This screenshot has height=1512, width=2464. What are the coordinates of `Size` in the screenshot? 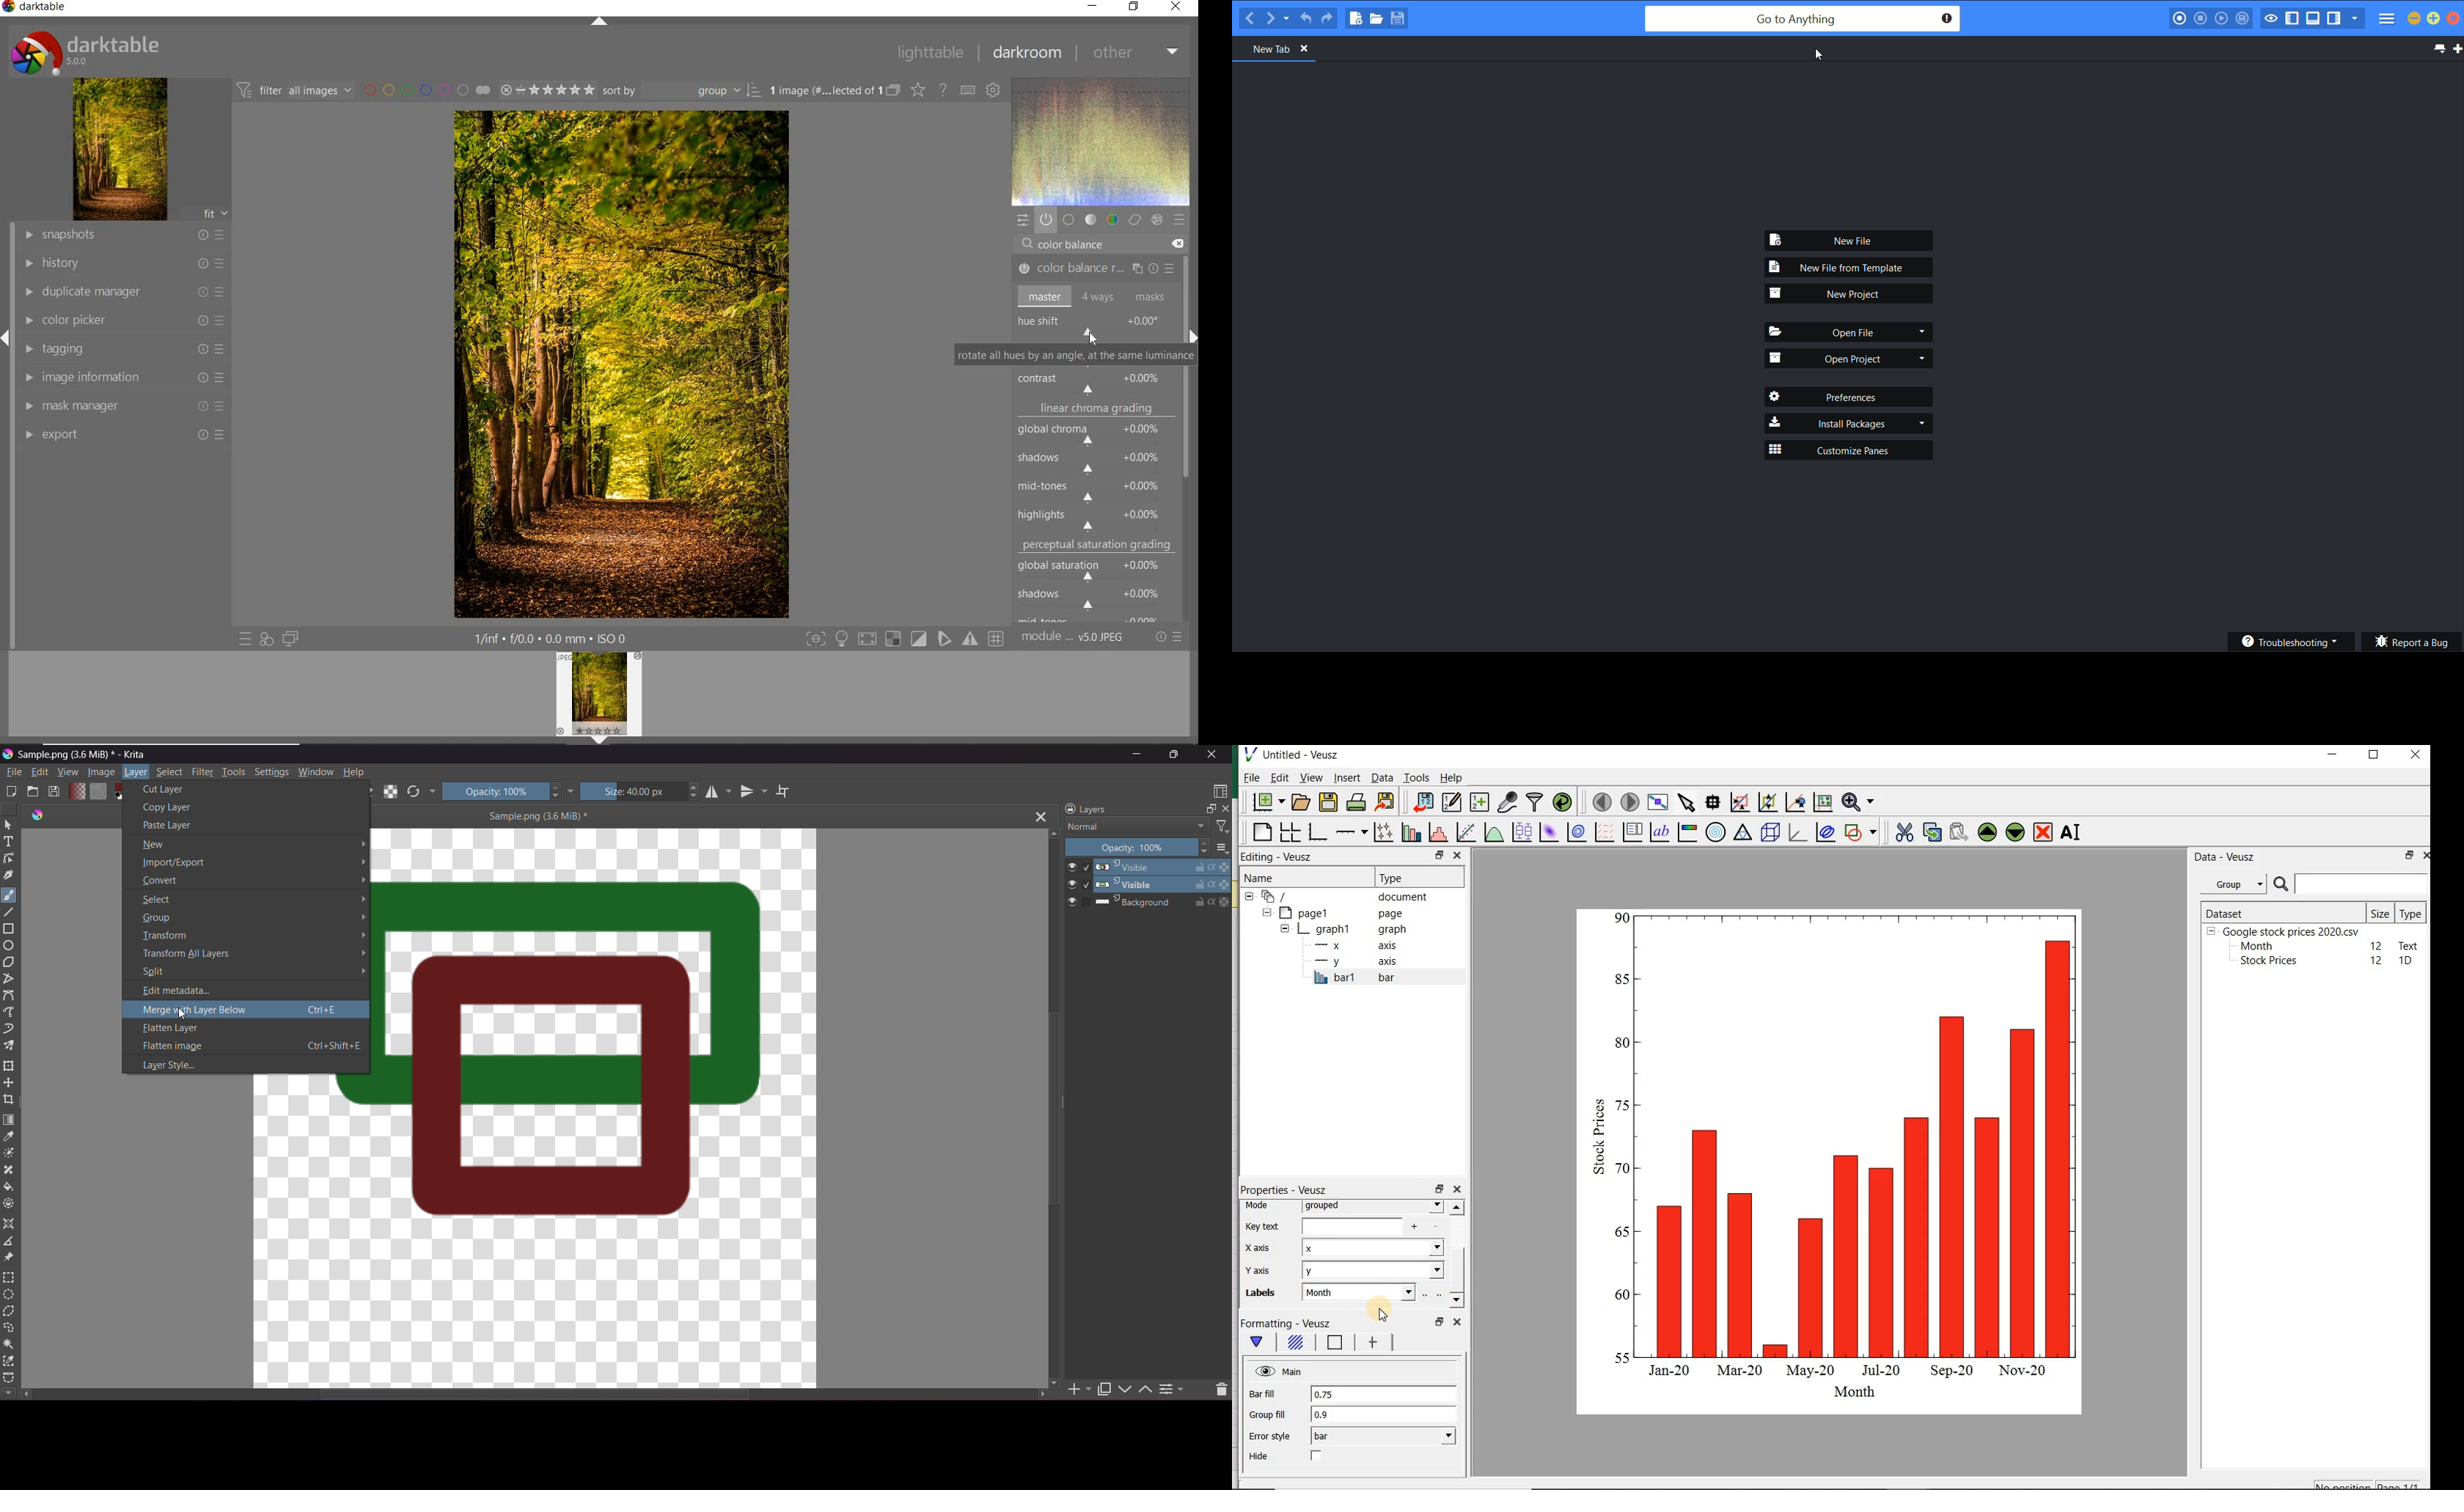 It's located at (642, 791).